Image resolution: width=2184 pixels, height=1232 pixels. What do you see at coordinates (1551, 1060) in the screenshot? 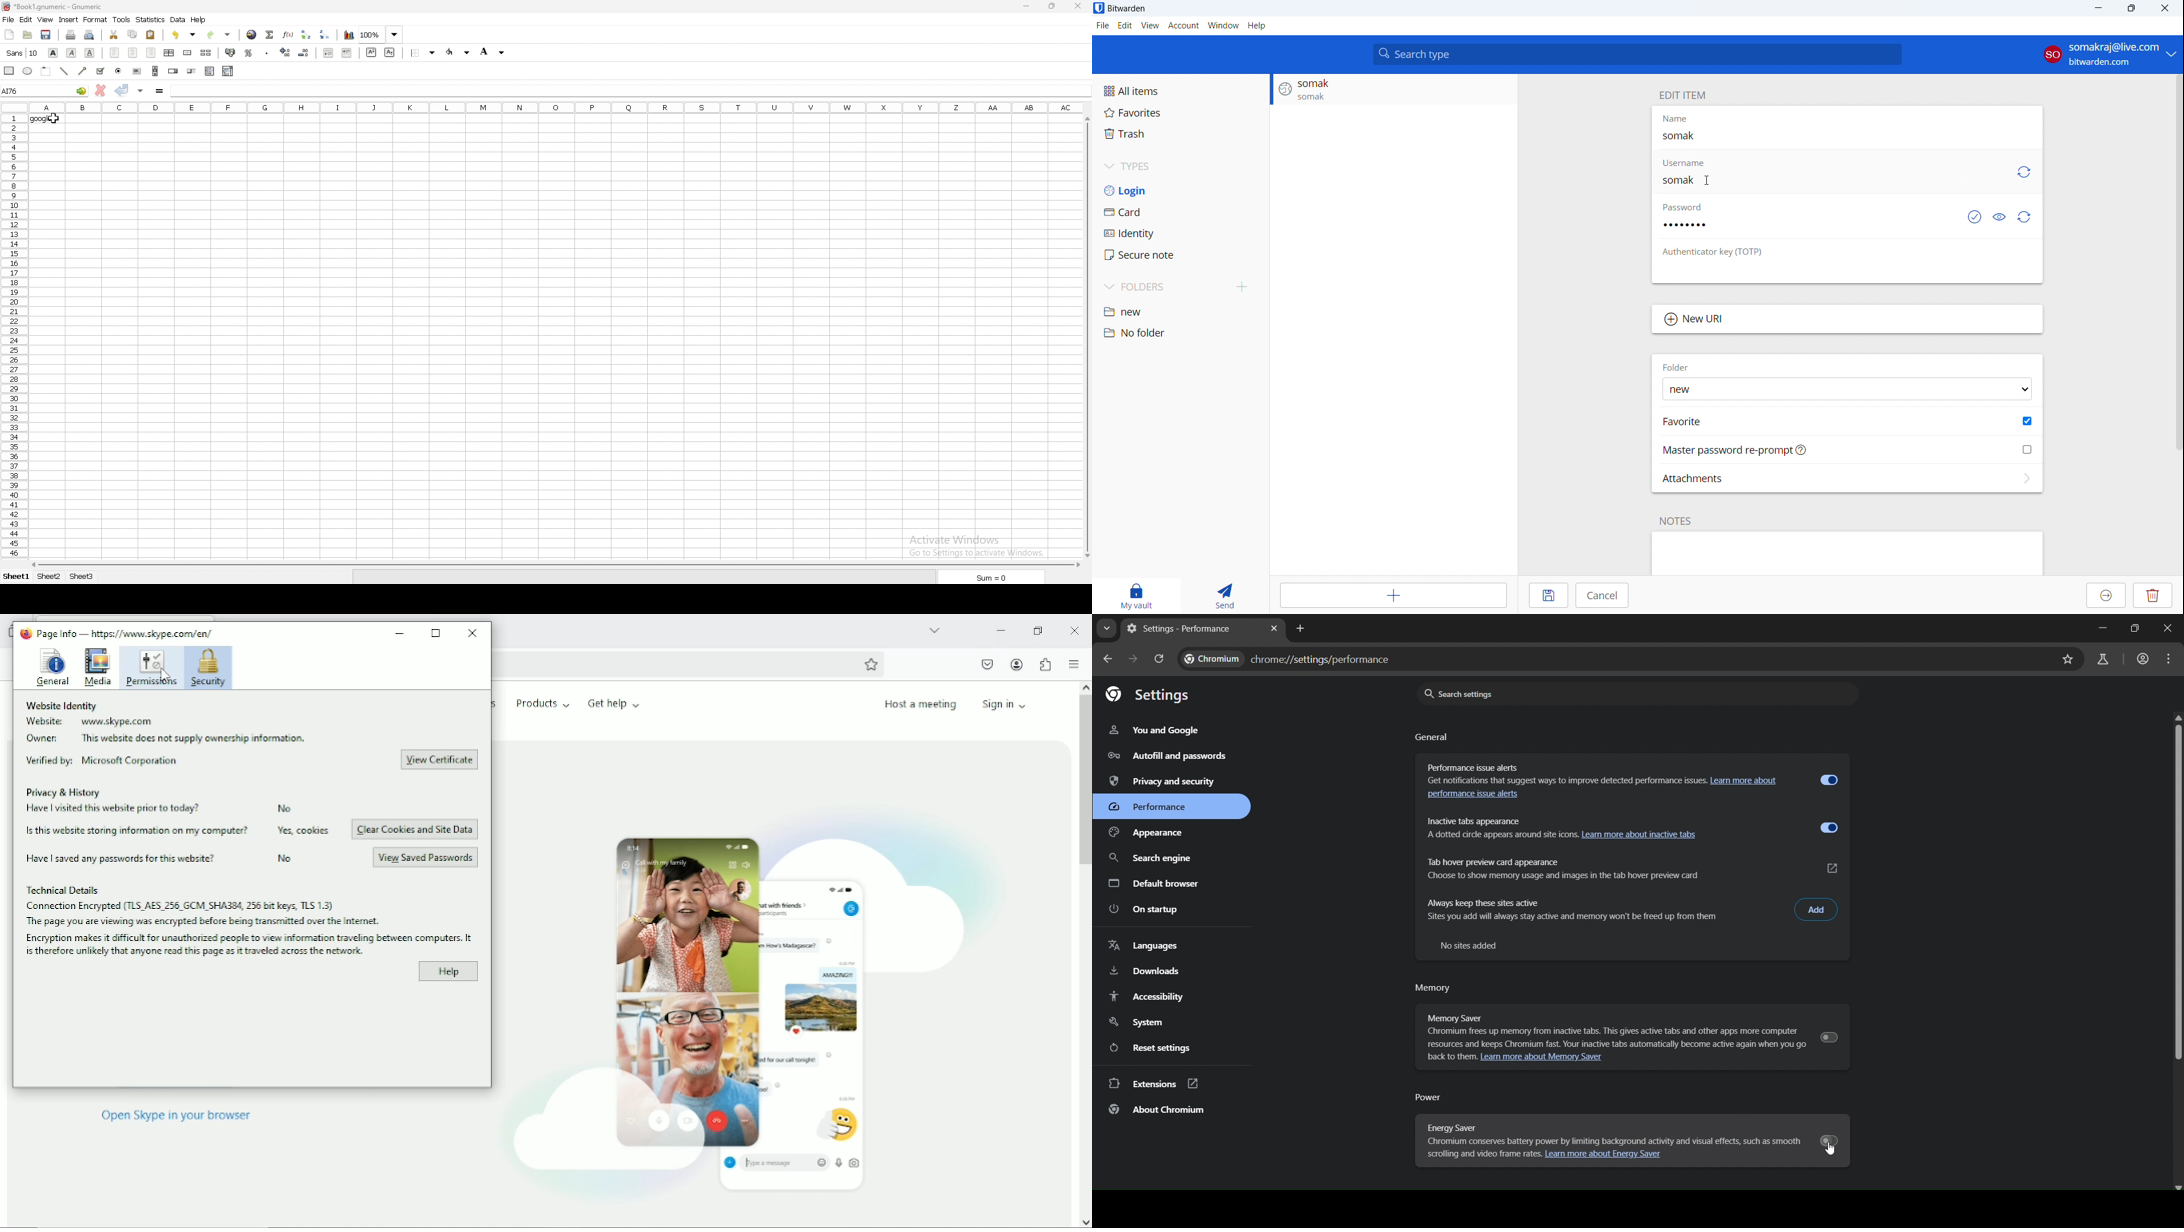
I see `learn more about memory saver` at bounding box center [1551, 1060].